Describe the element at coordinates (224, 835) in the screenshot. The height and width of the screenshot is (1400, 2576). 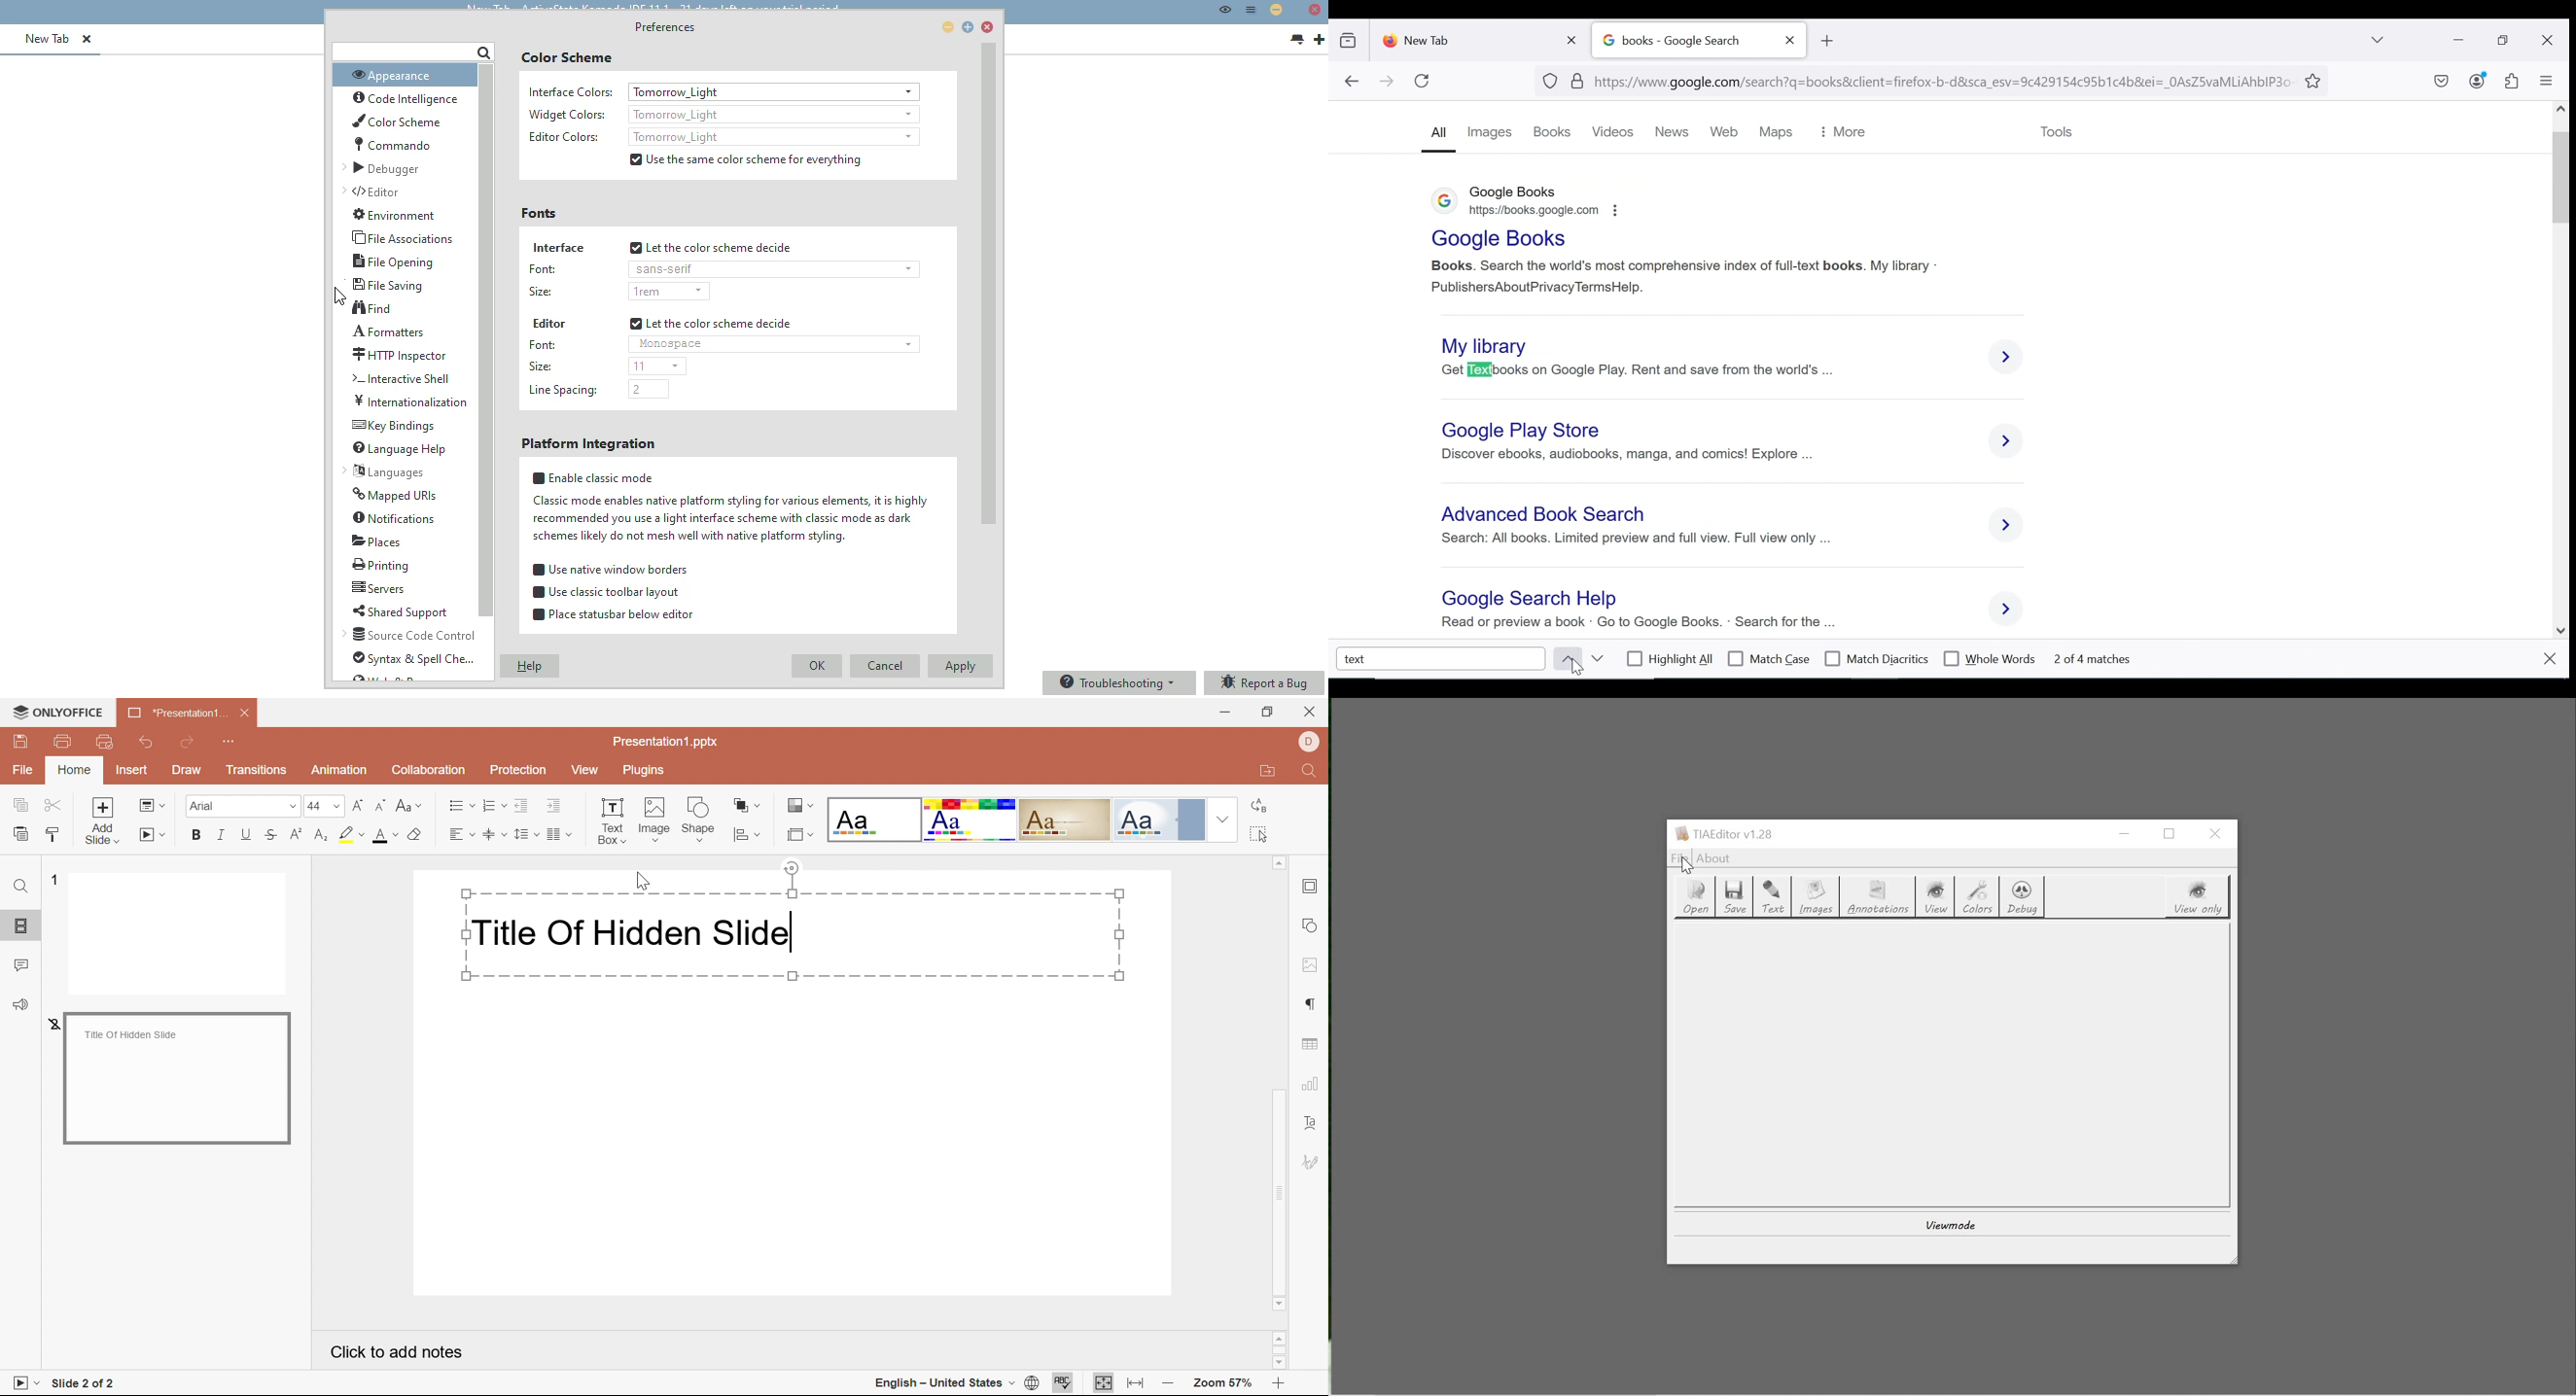
I see `Italic` at that location.